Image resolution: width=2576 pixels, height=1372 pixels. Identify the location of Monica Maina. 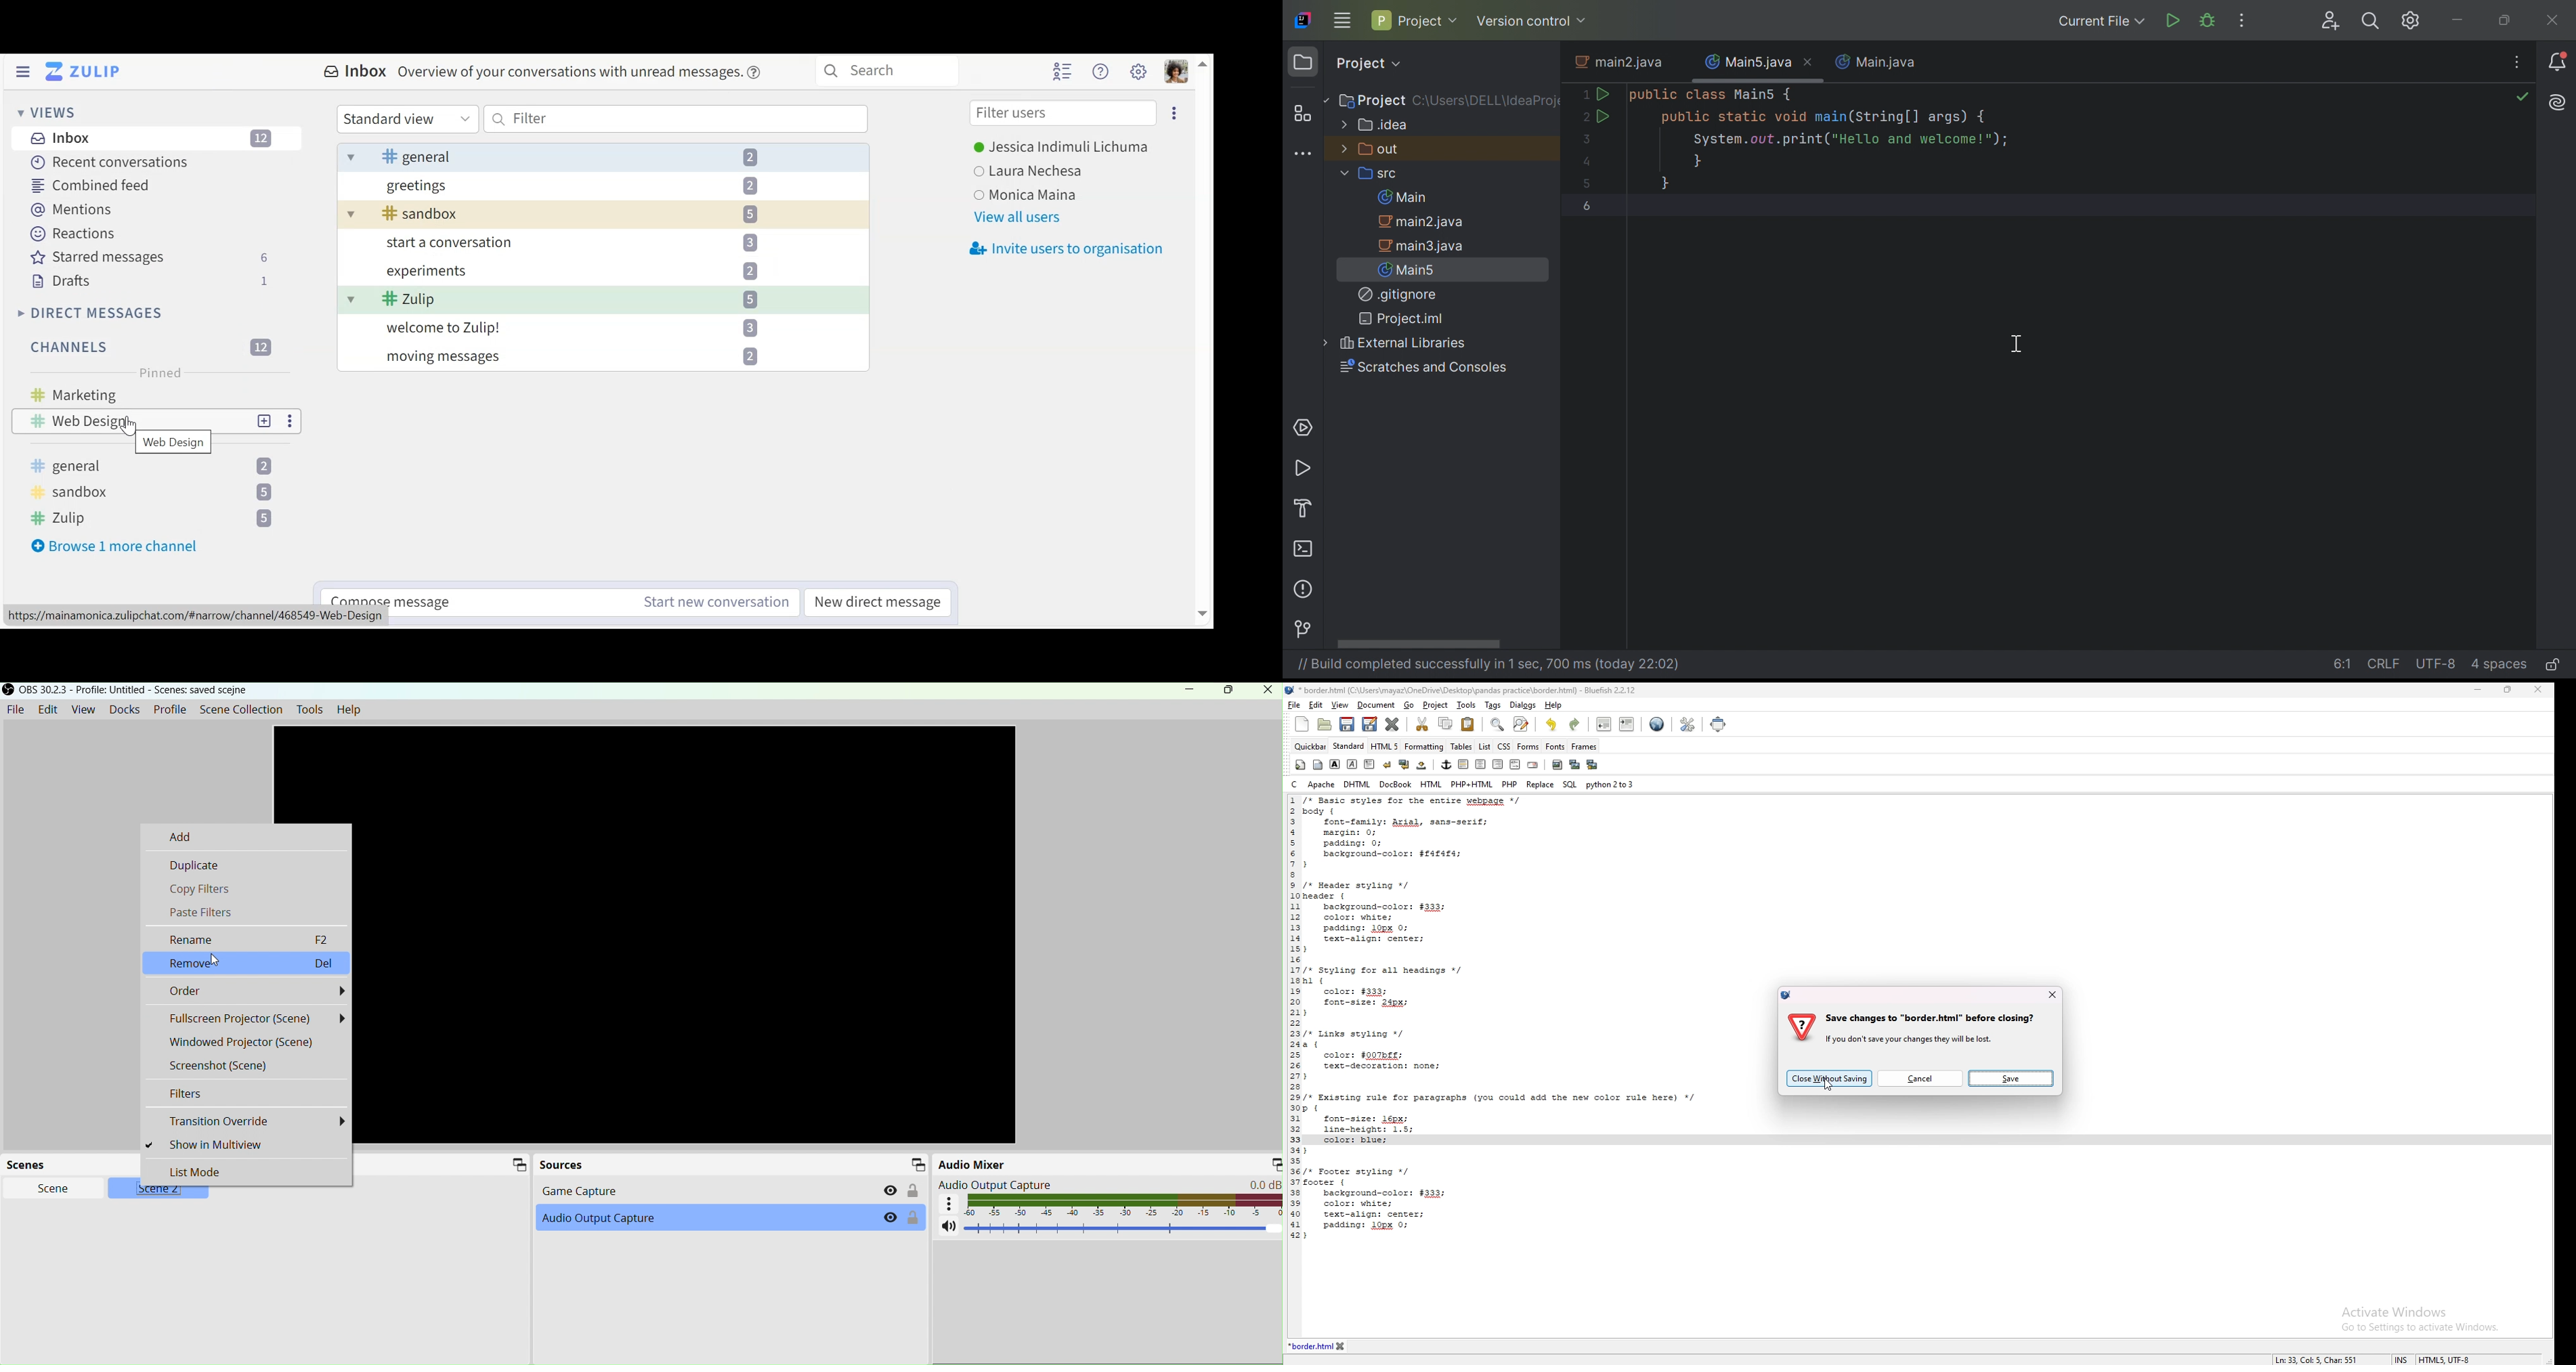
(1025, 195).